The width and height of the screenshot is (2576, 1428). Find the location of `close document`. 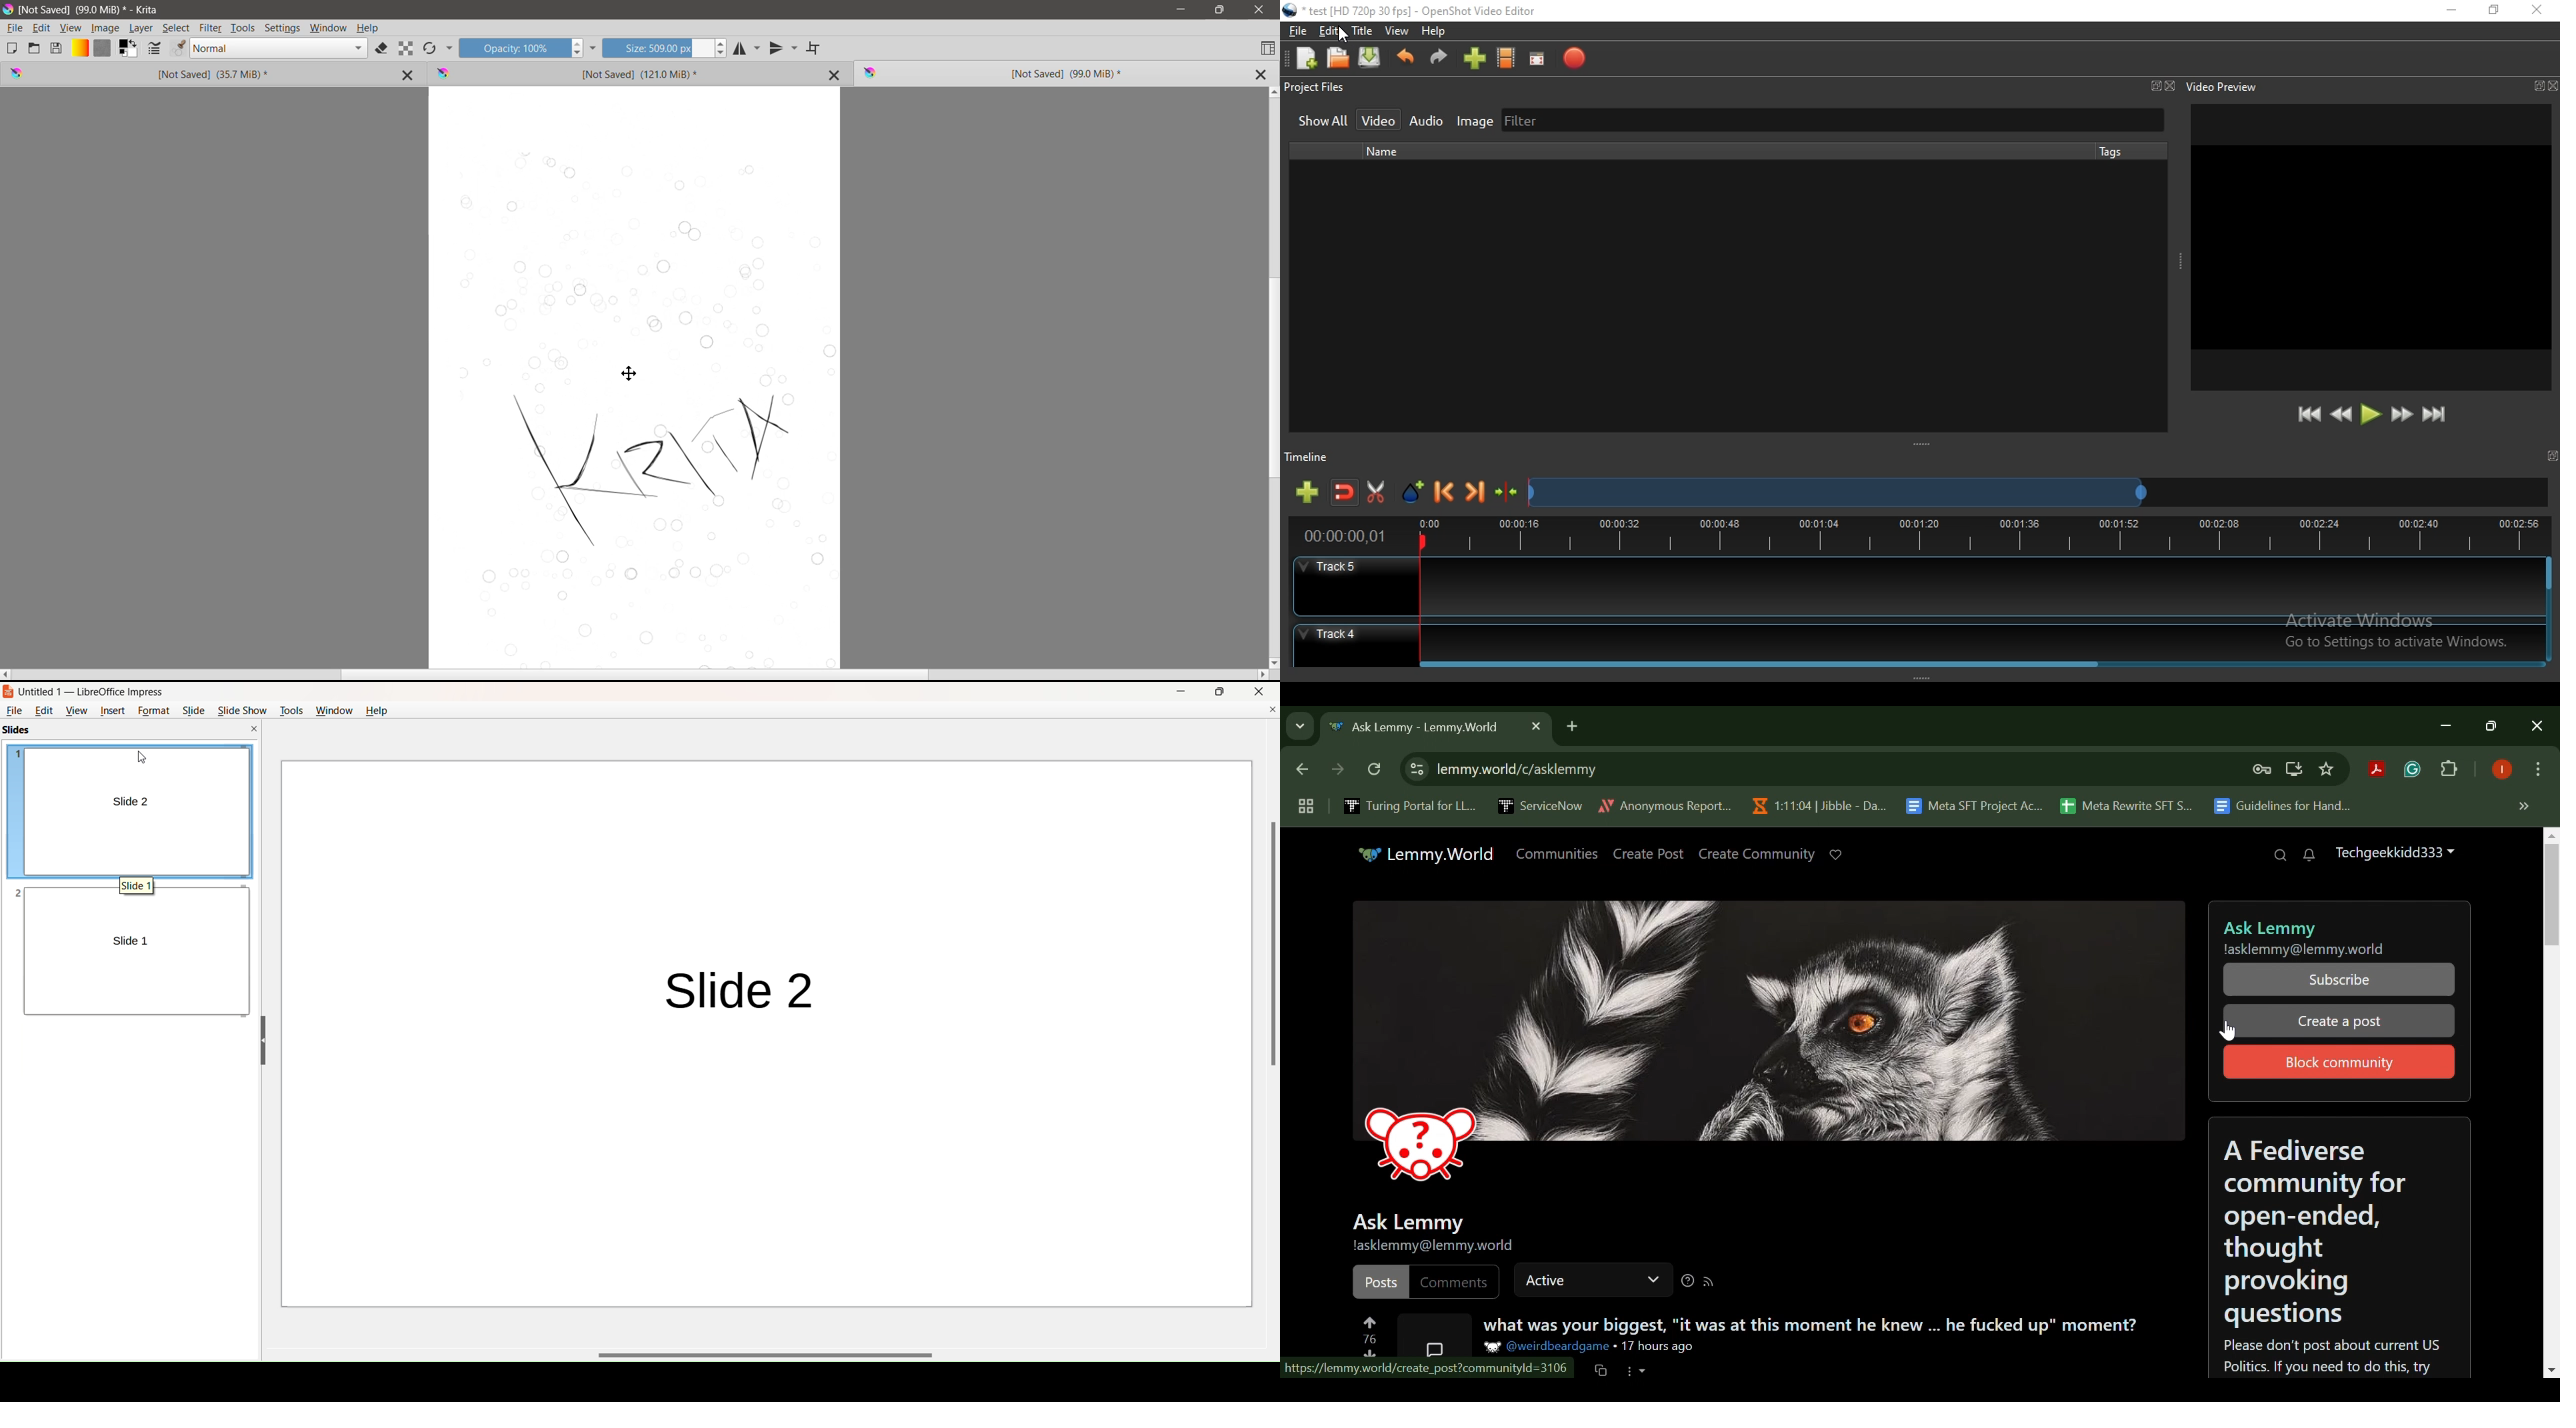

close document is located at coordinates (1271, 710).